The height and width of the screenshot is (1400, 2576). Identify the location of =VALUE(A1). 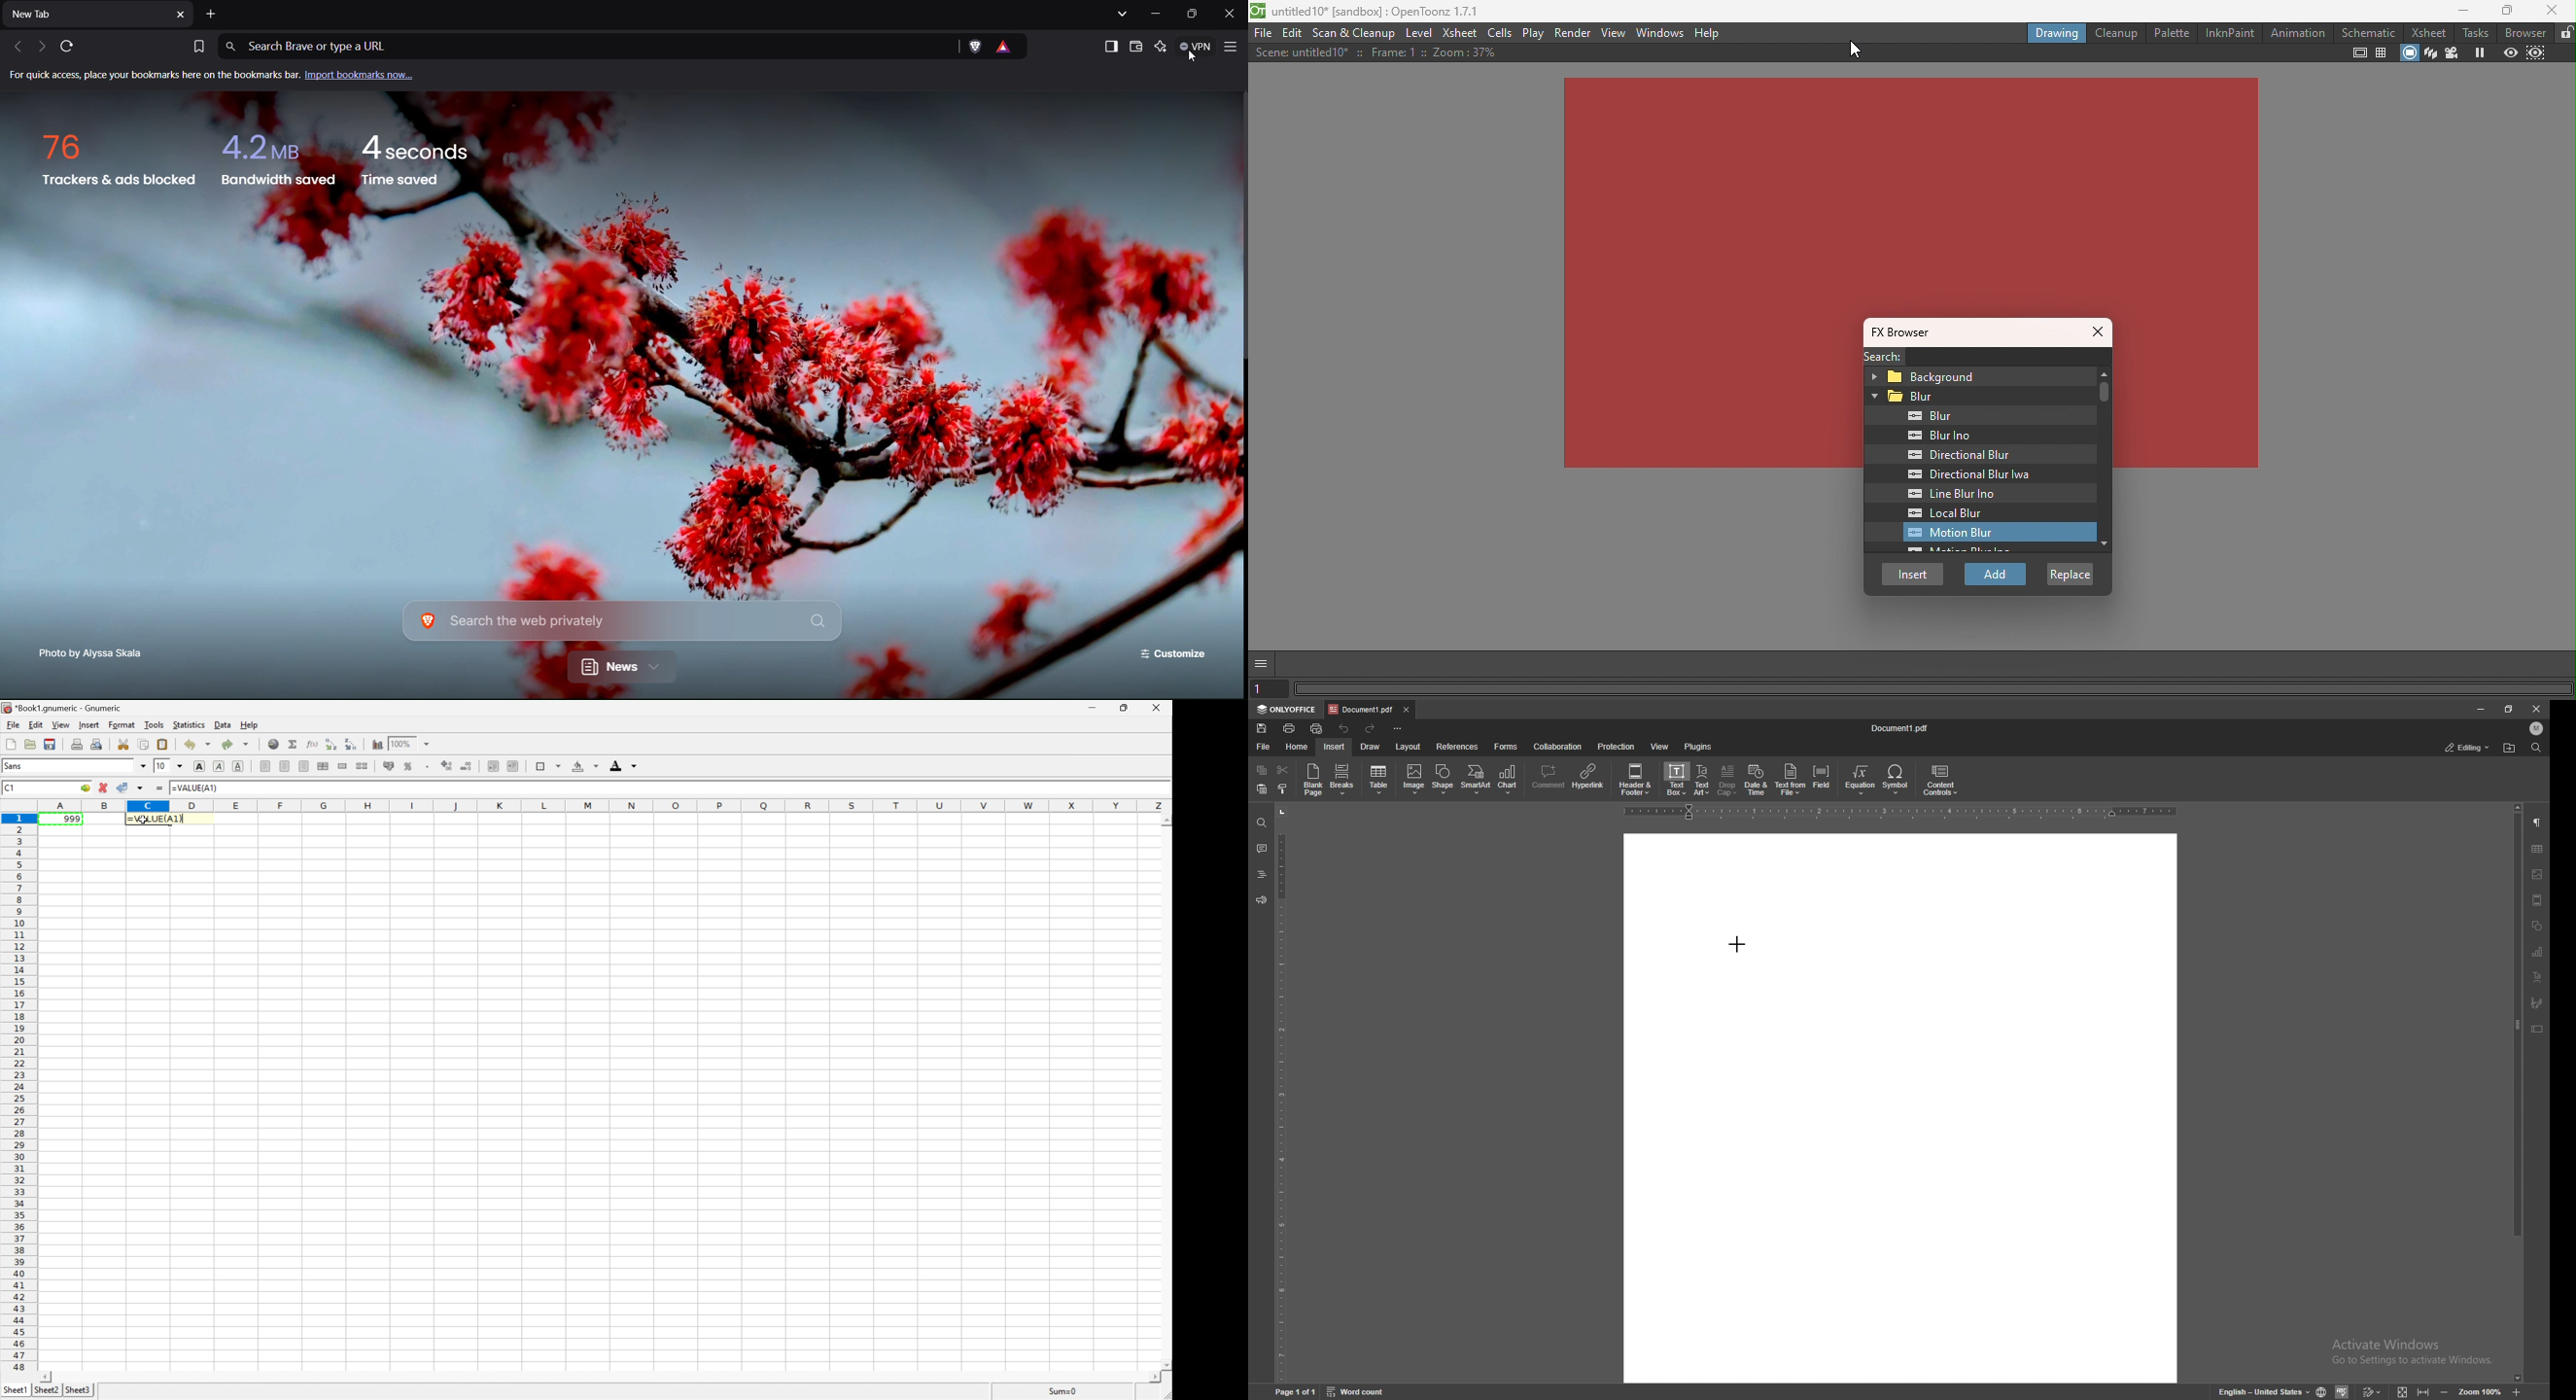
(195, 788).